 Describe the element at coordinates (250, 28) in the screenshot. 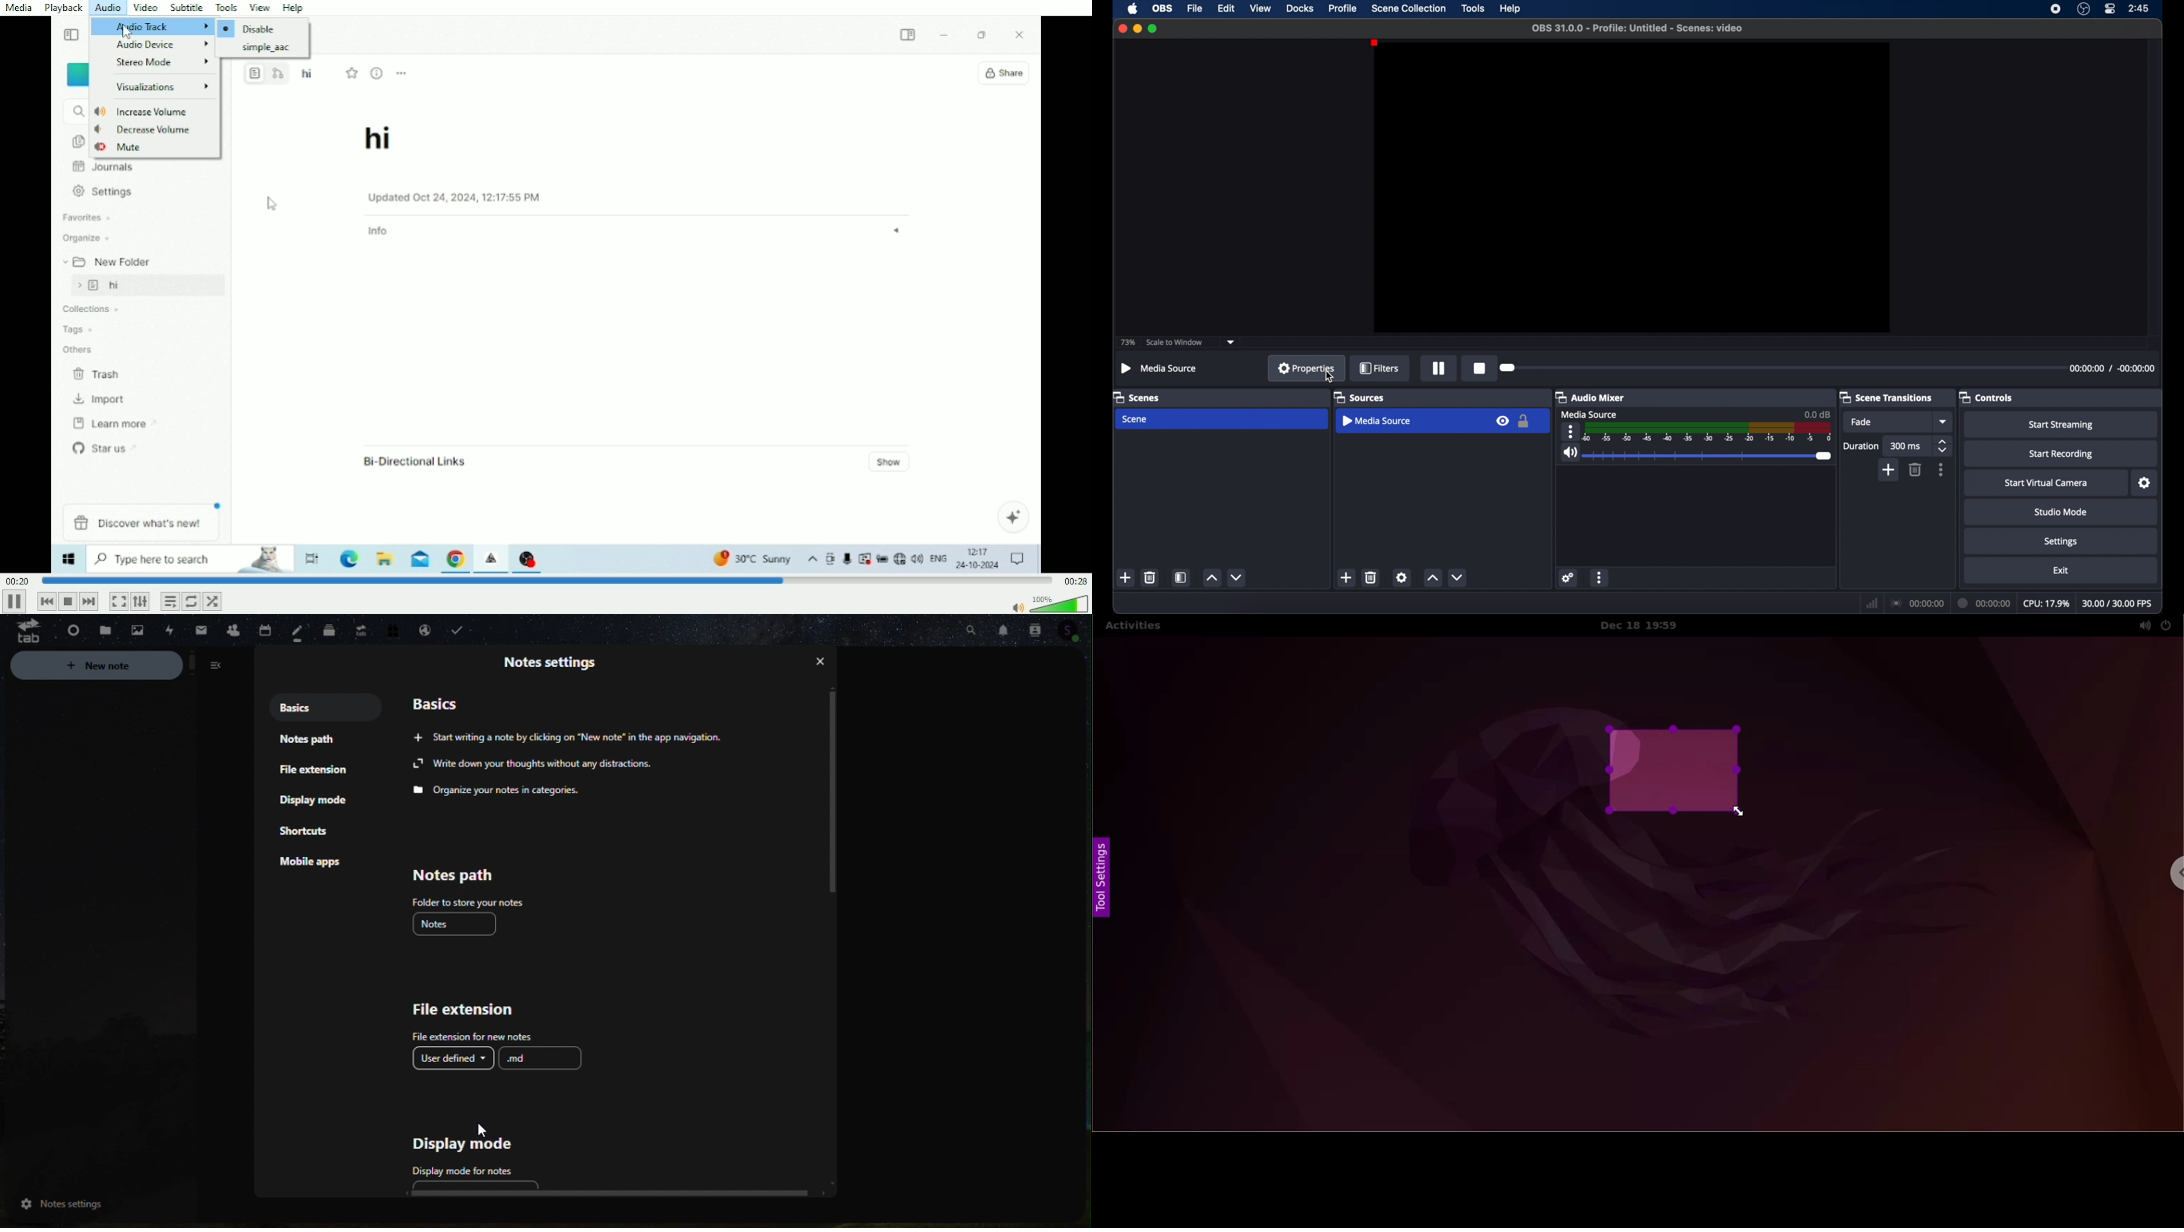

I see `Disable` at that location.